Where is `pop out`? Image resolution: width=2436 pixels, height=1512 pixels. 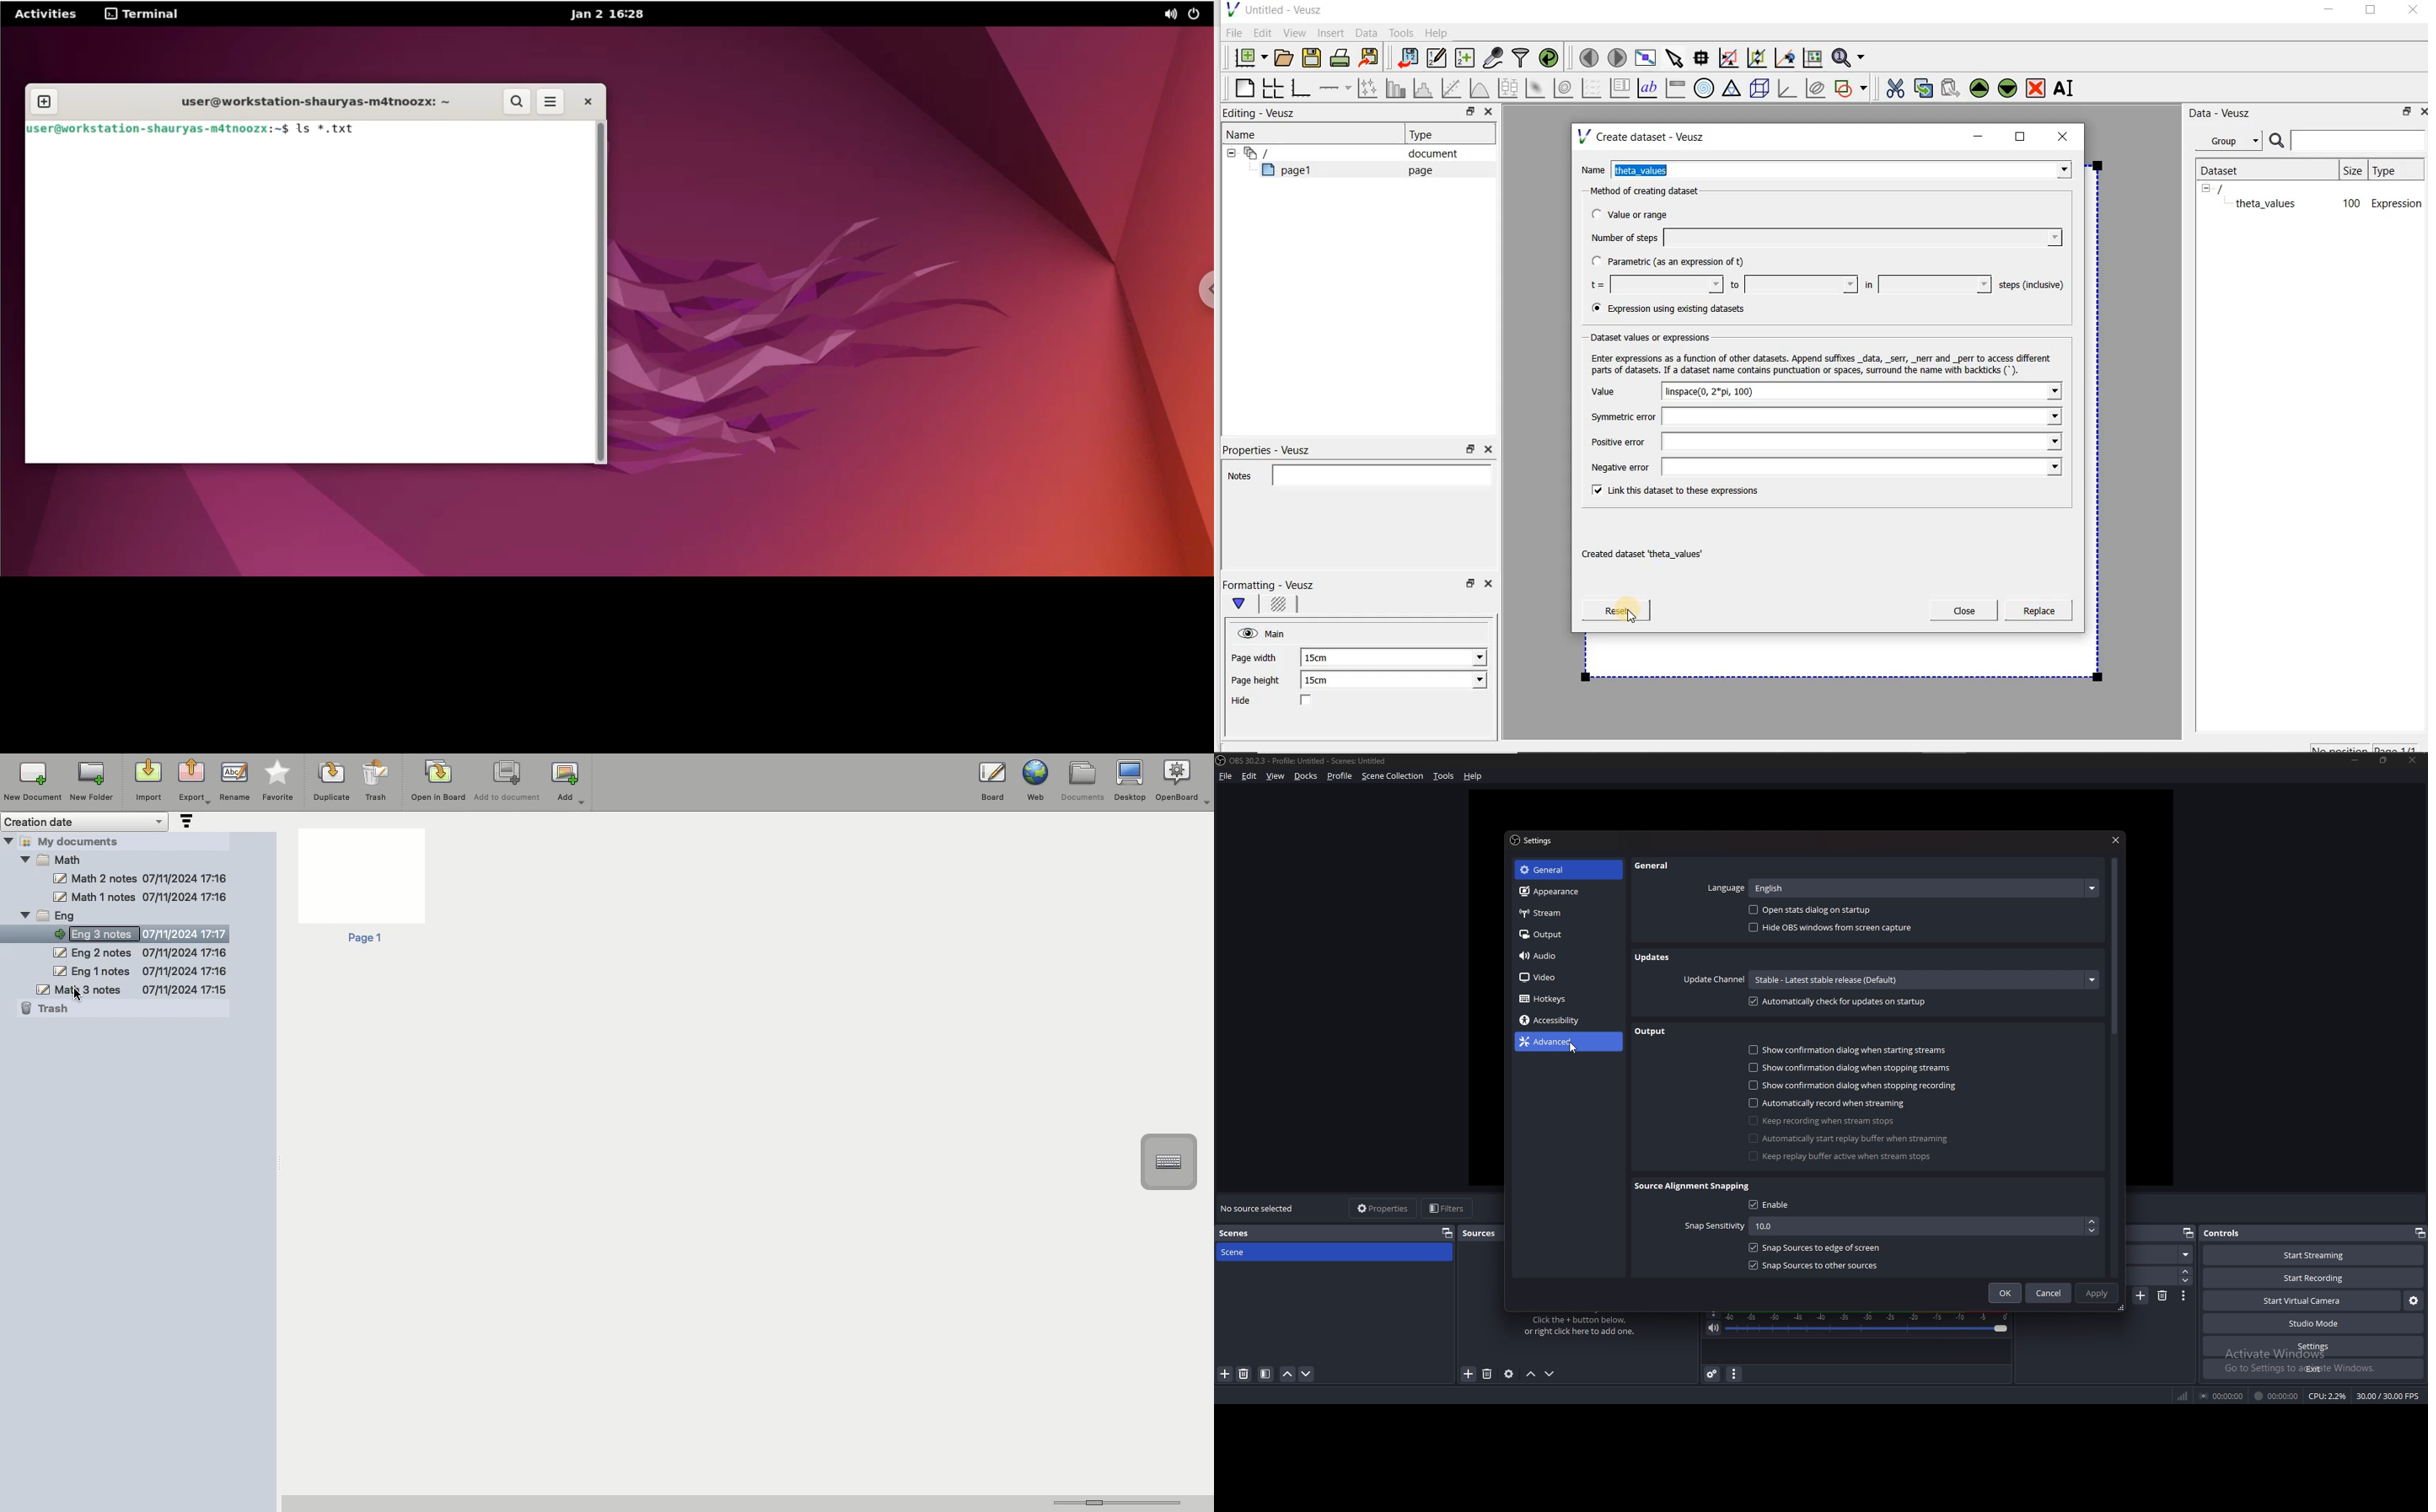 pop out is located at coordinates (2420, 1233).